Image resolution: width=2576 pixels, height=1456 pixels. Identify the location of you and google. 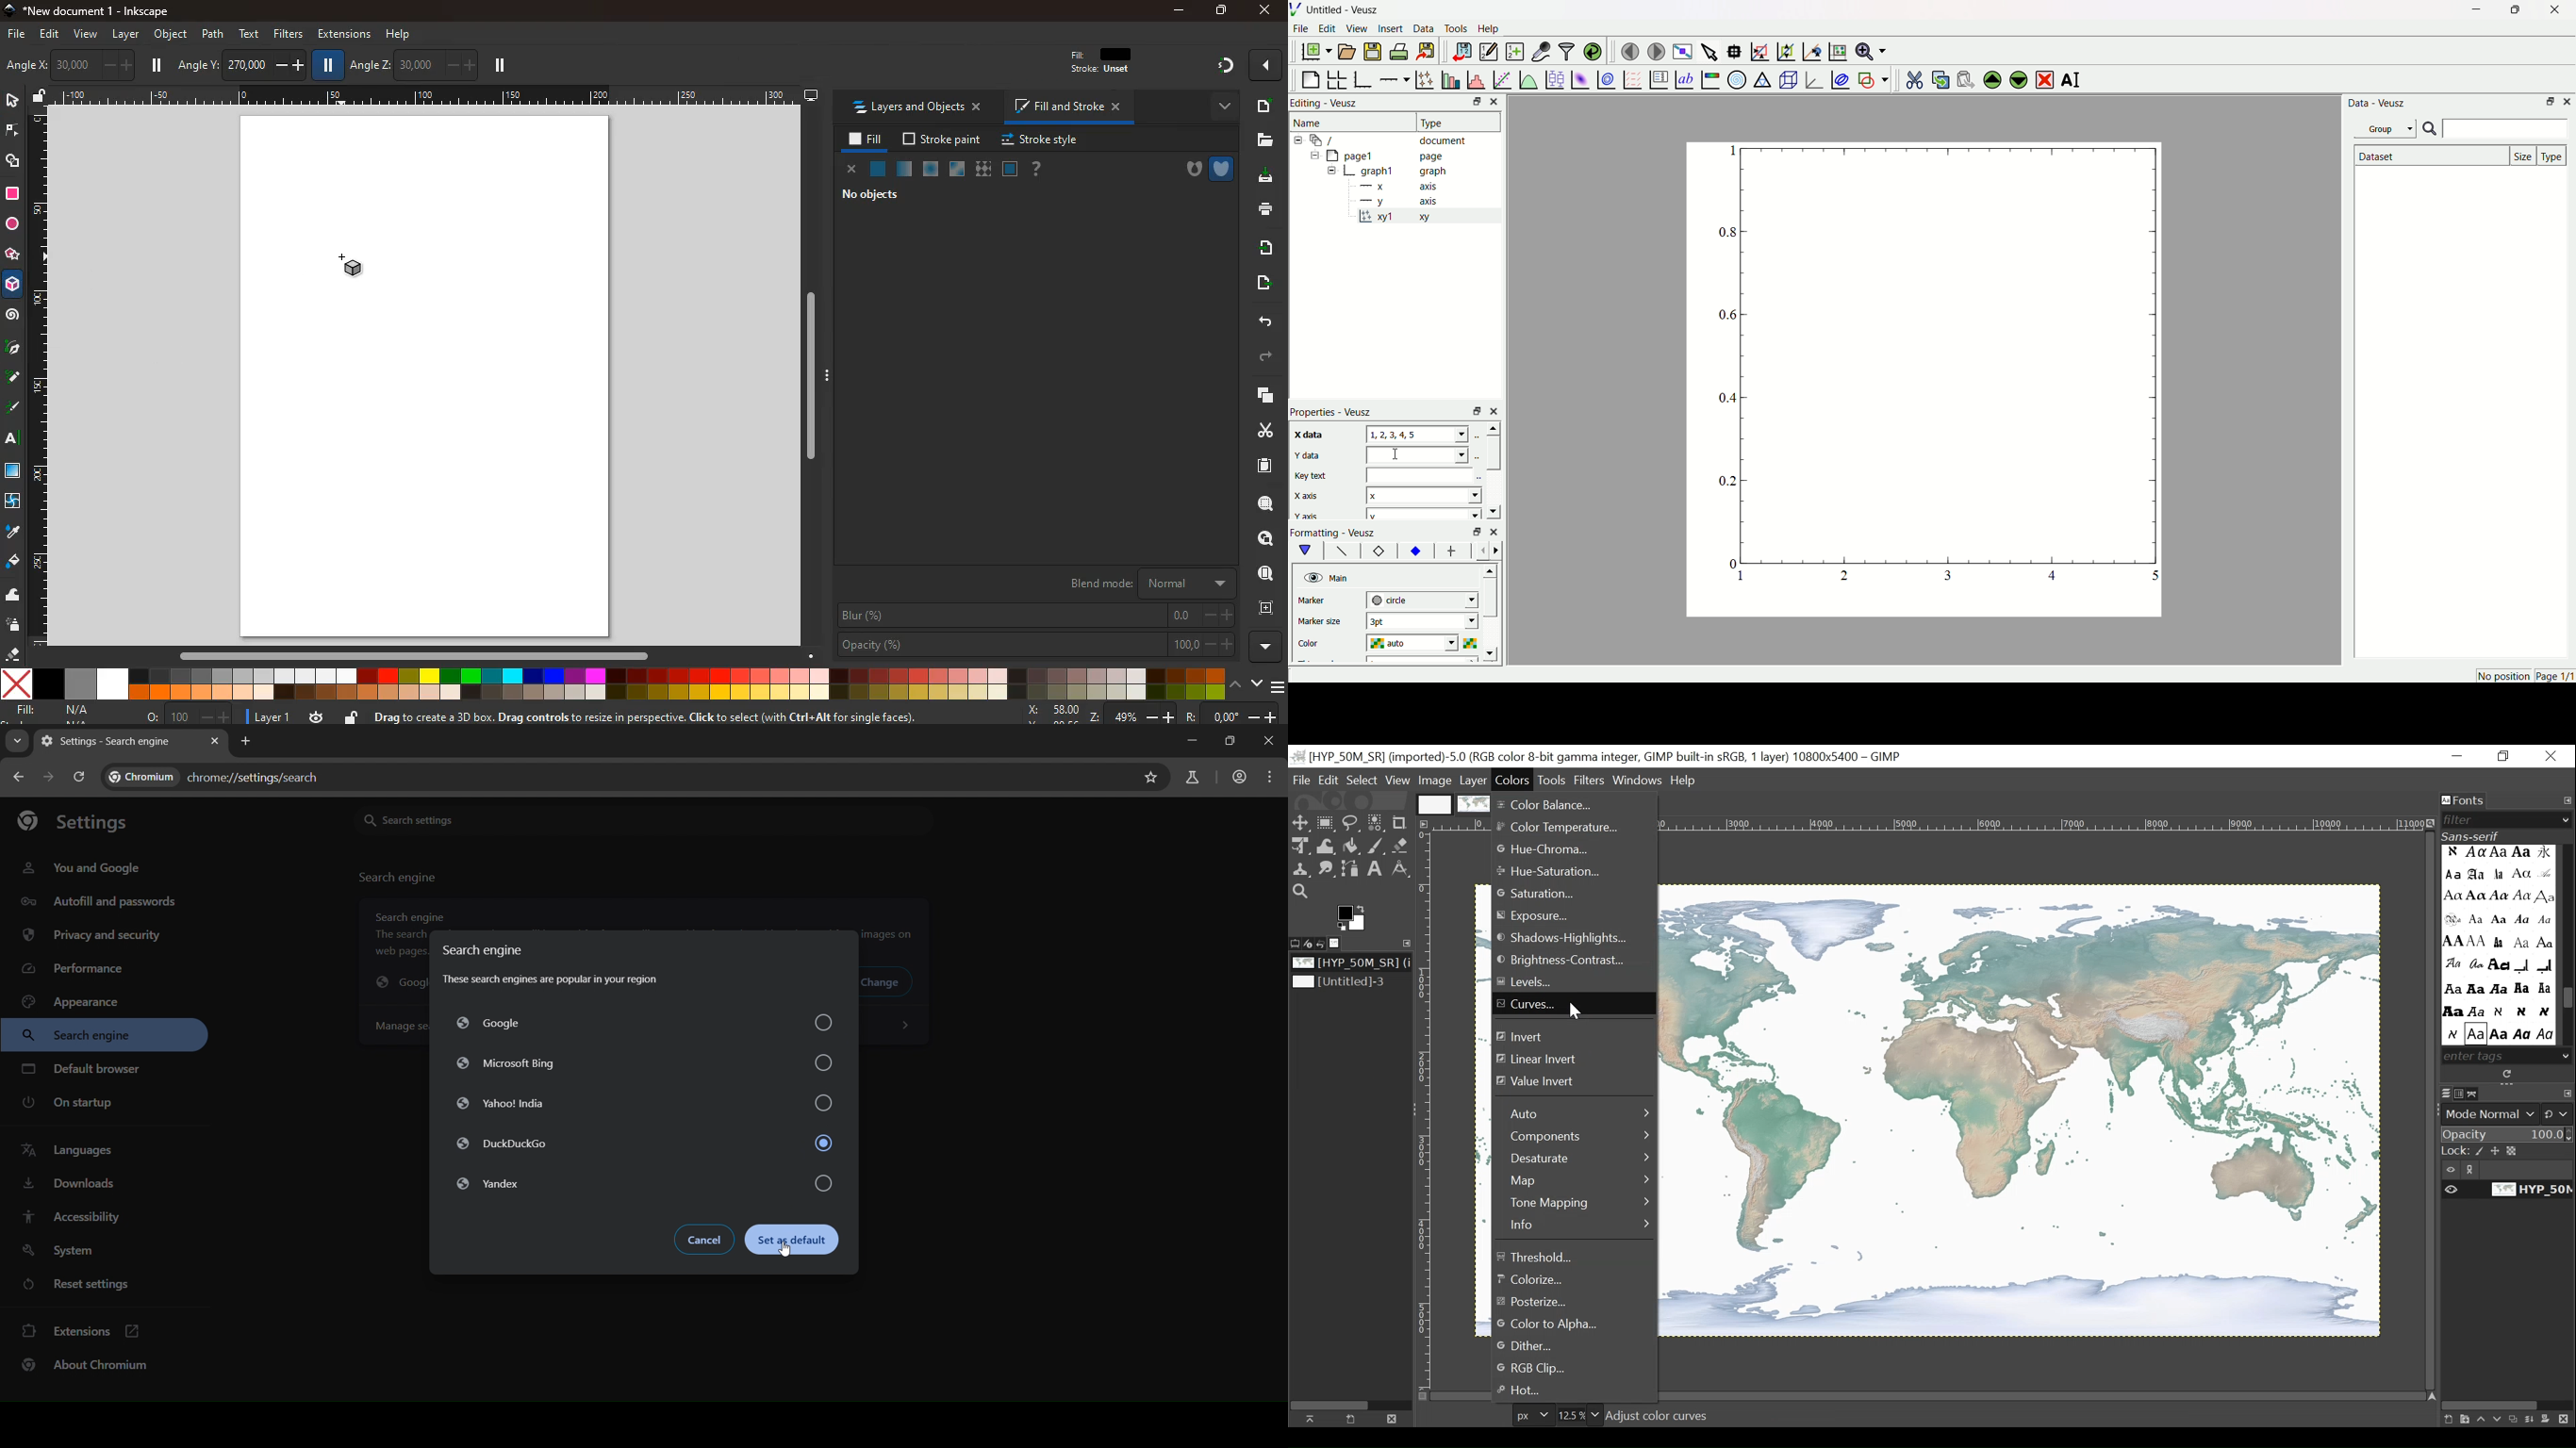
(85, 868).